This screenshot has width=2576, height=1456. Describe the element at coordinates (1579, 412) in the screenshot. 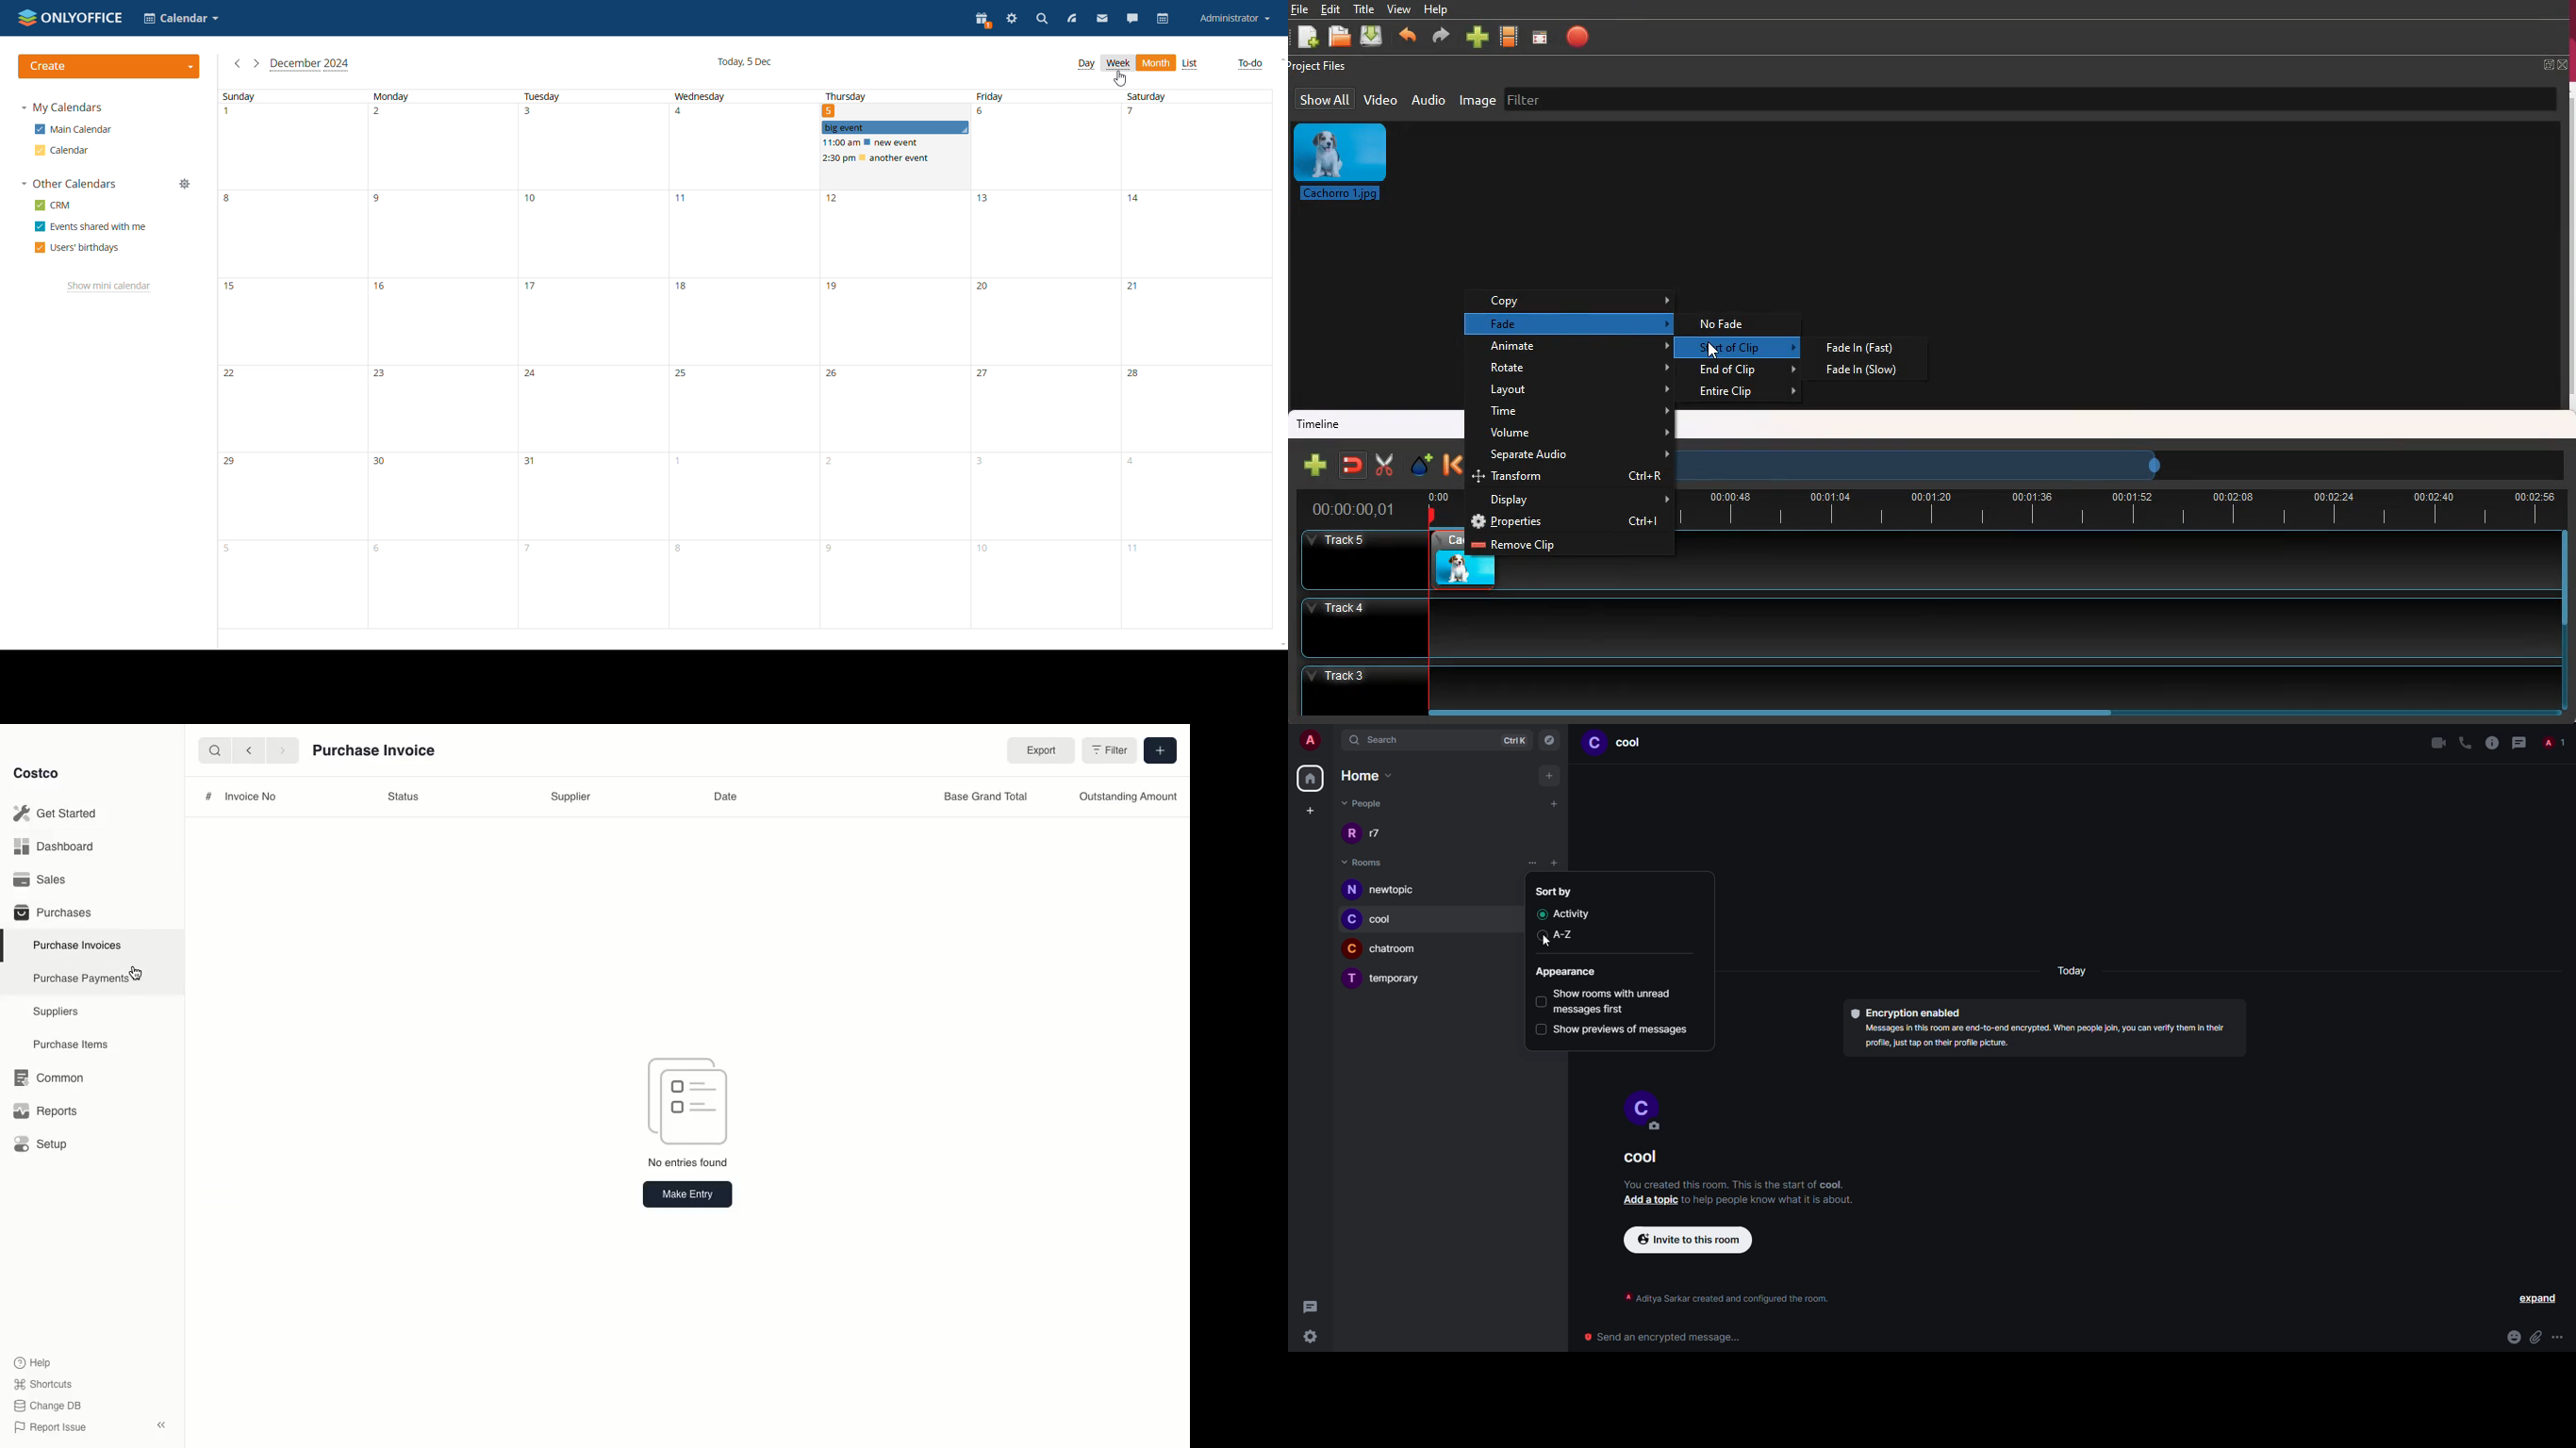

I see `time` at that location.